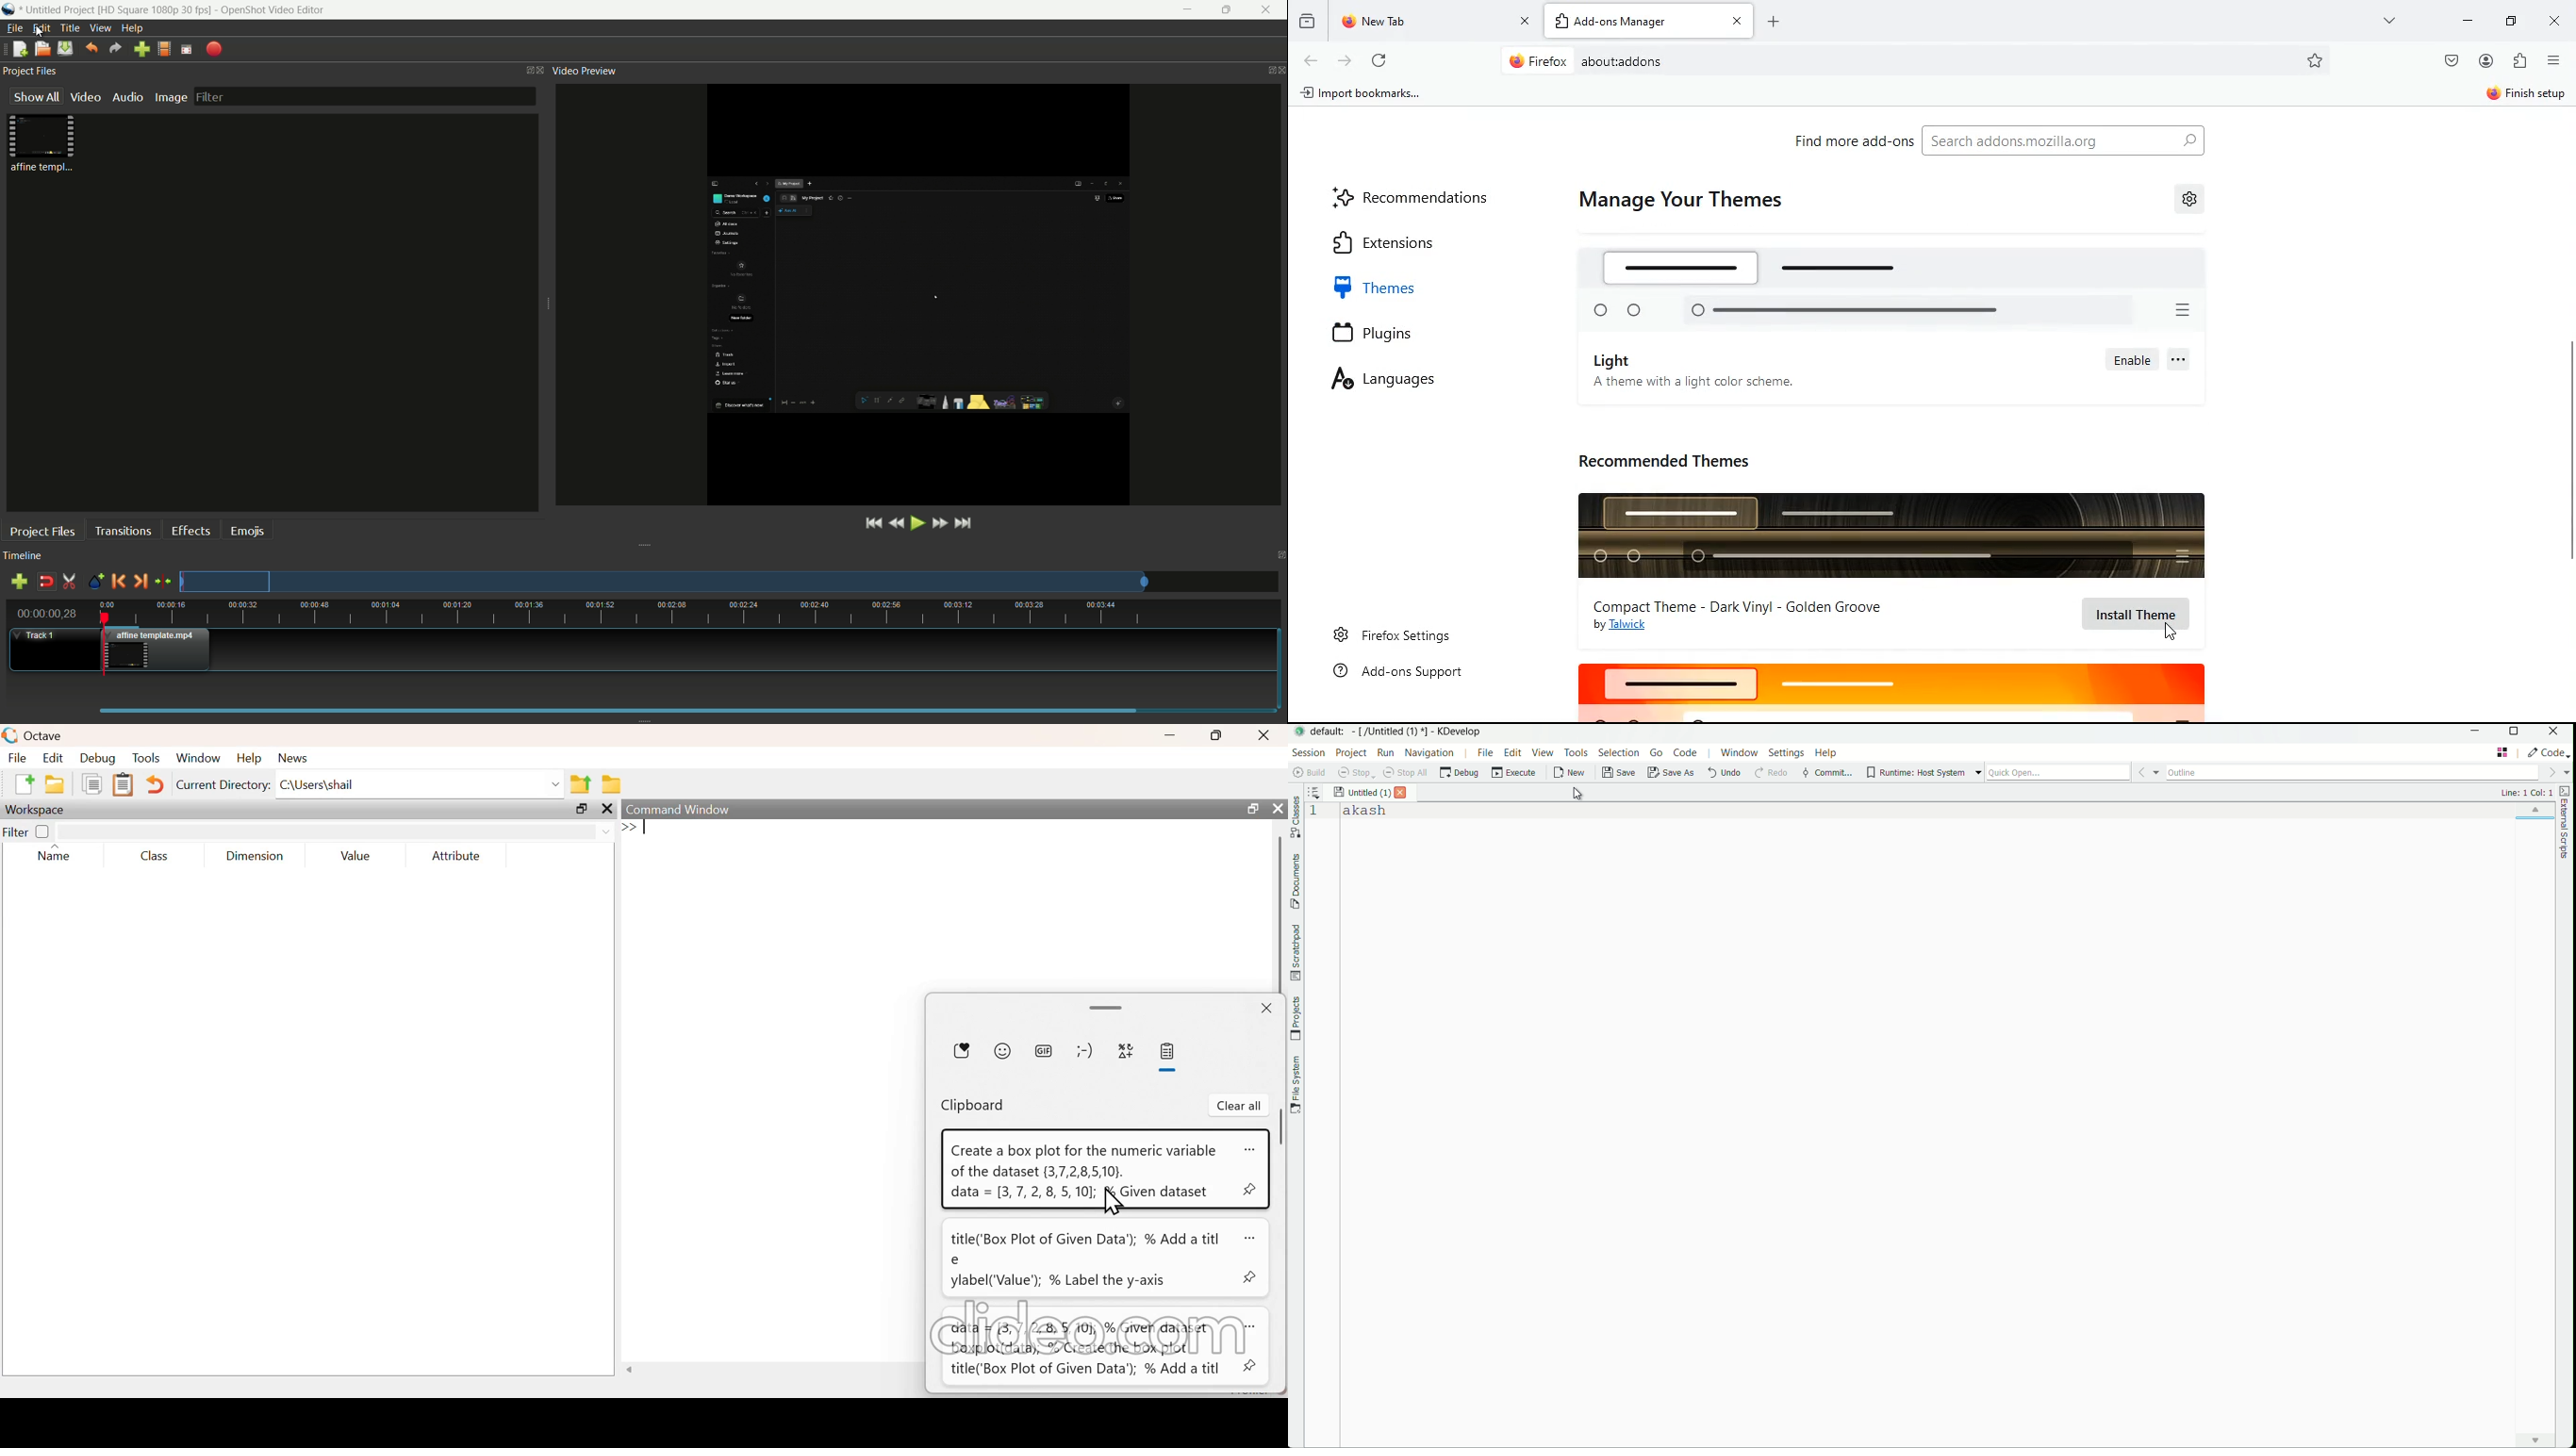 The height and width of the screenshot is (1456, 2576). What do you see at coordinates (1080, 1248) in the screenshot?
I see `title('Box Plot of Given Data’); % Add a titl
e` at bounding box center [1080, 1248].